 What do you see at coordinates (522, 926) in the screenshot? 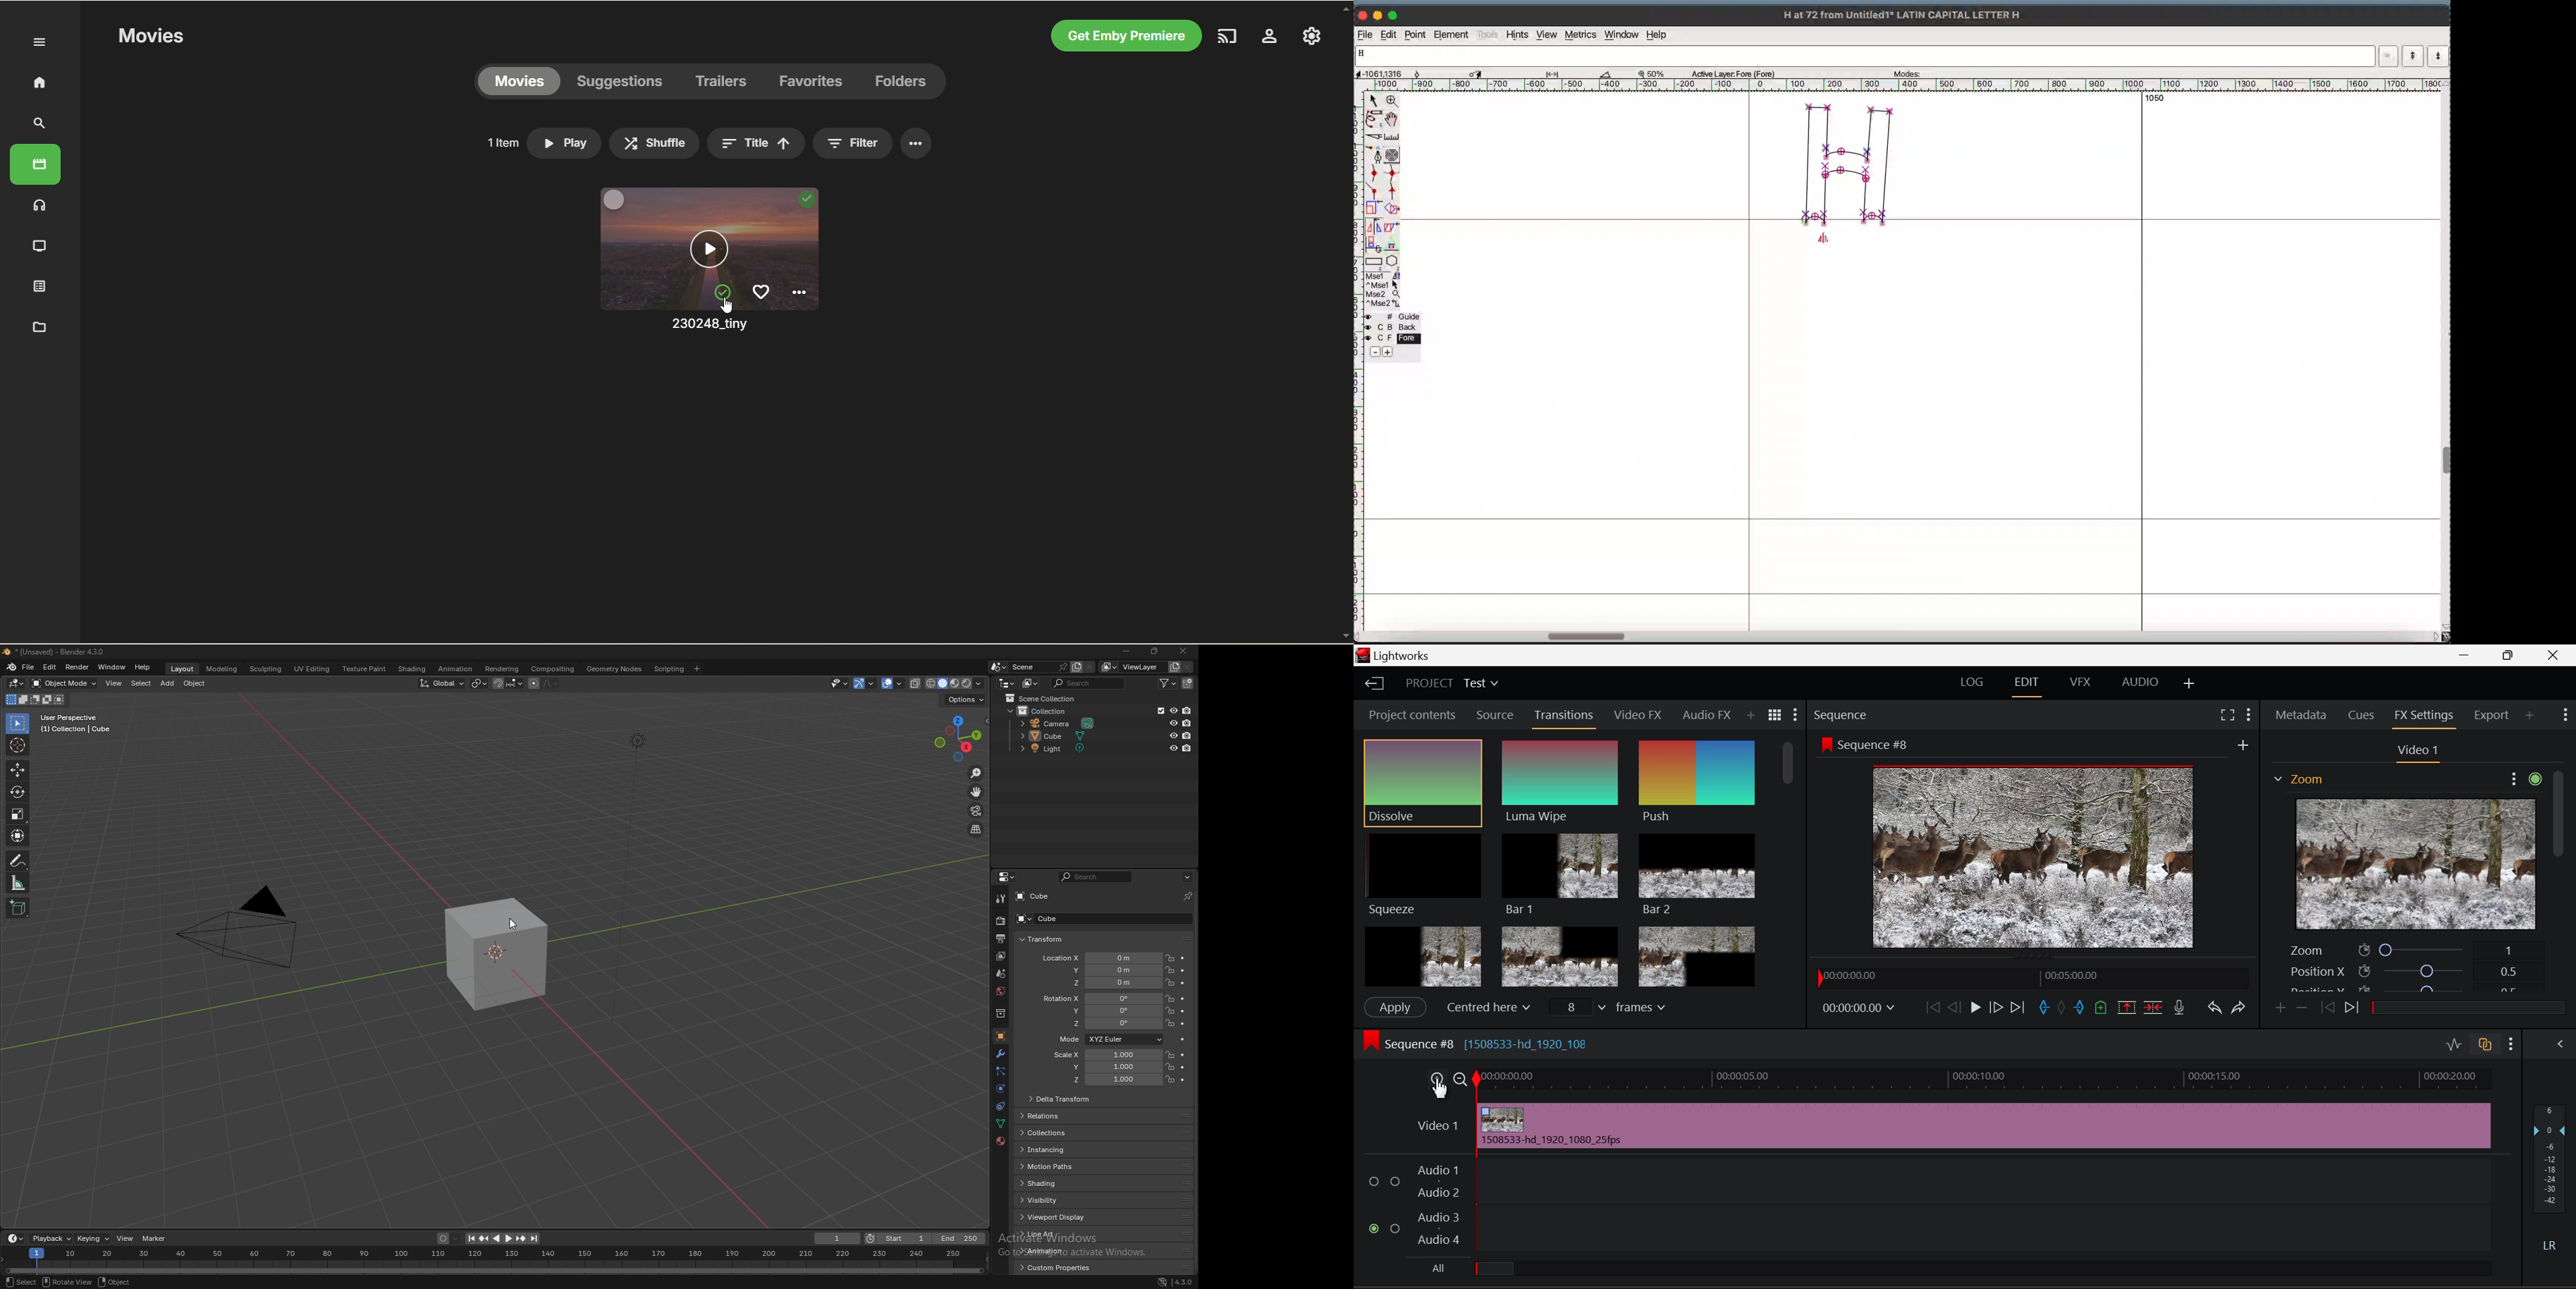
I see `cursor` at bounding box center [522, 926].